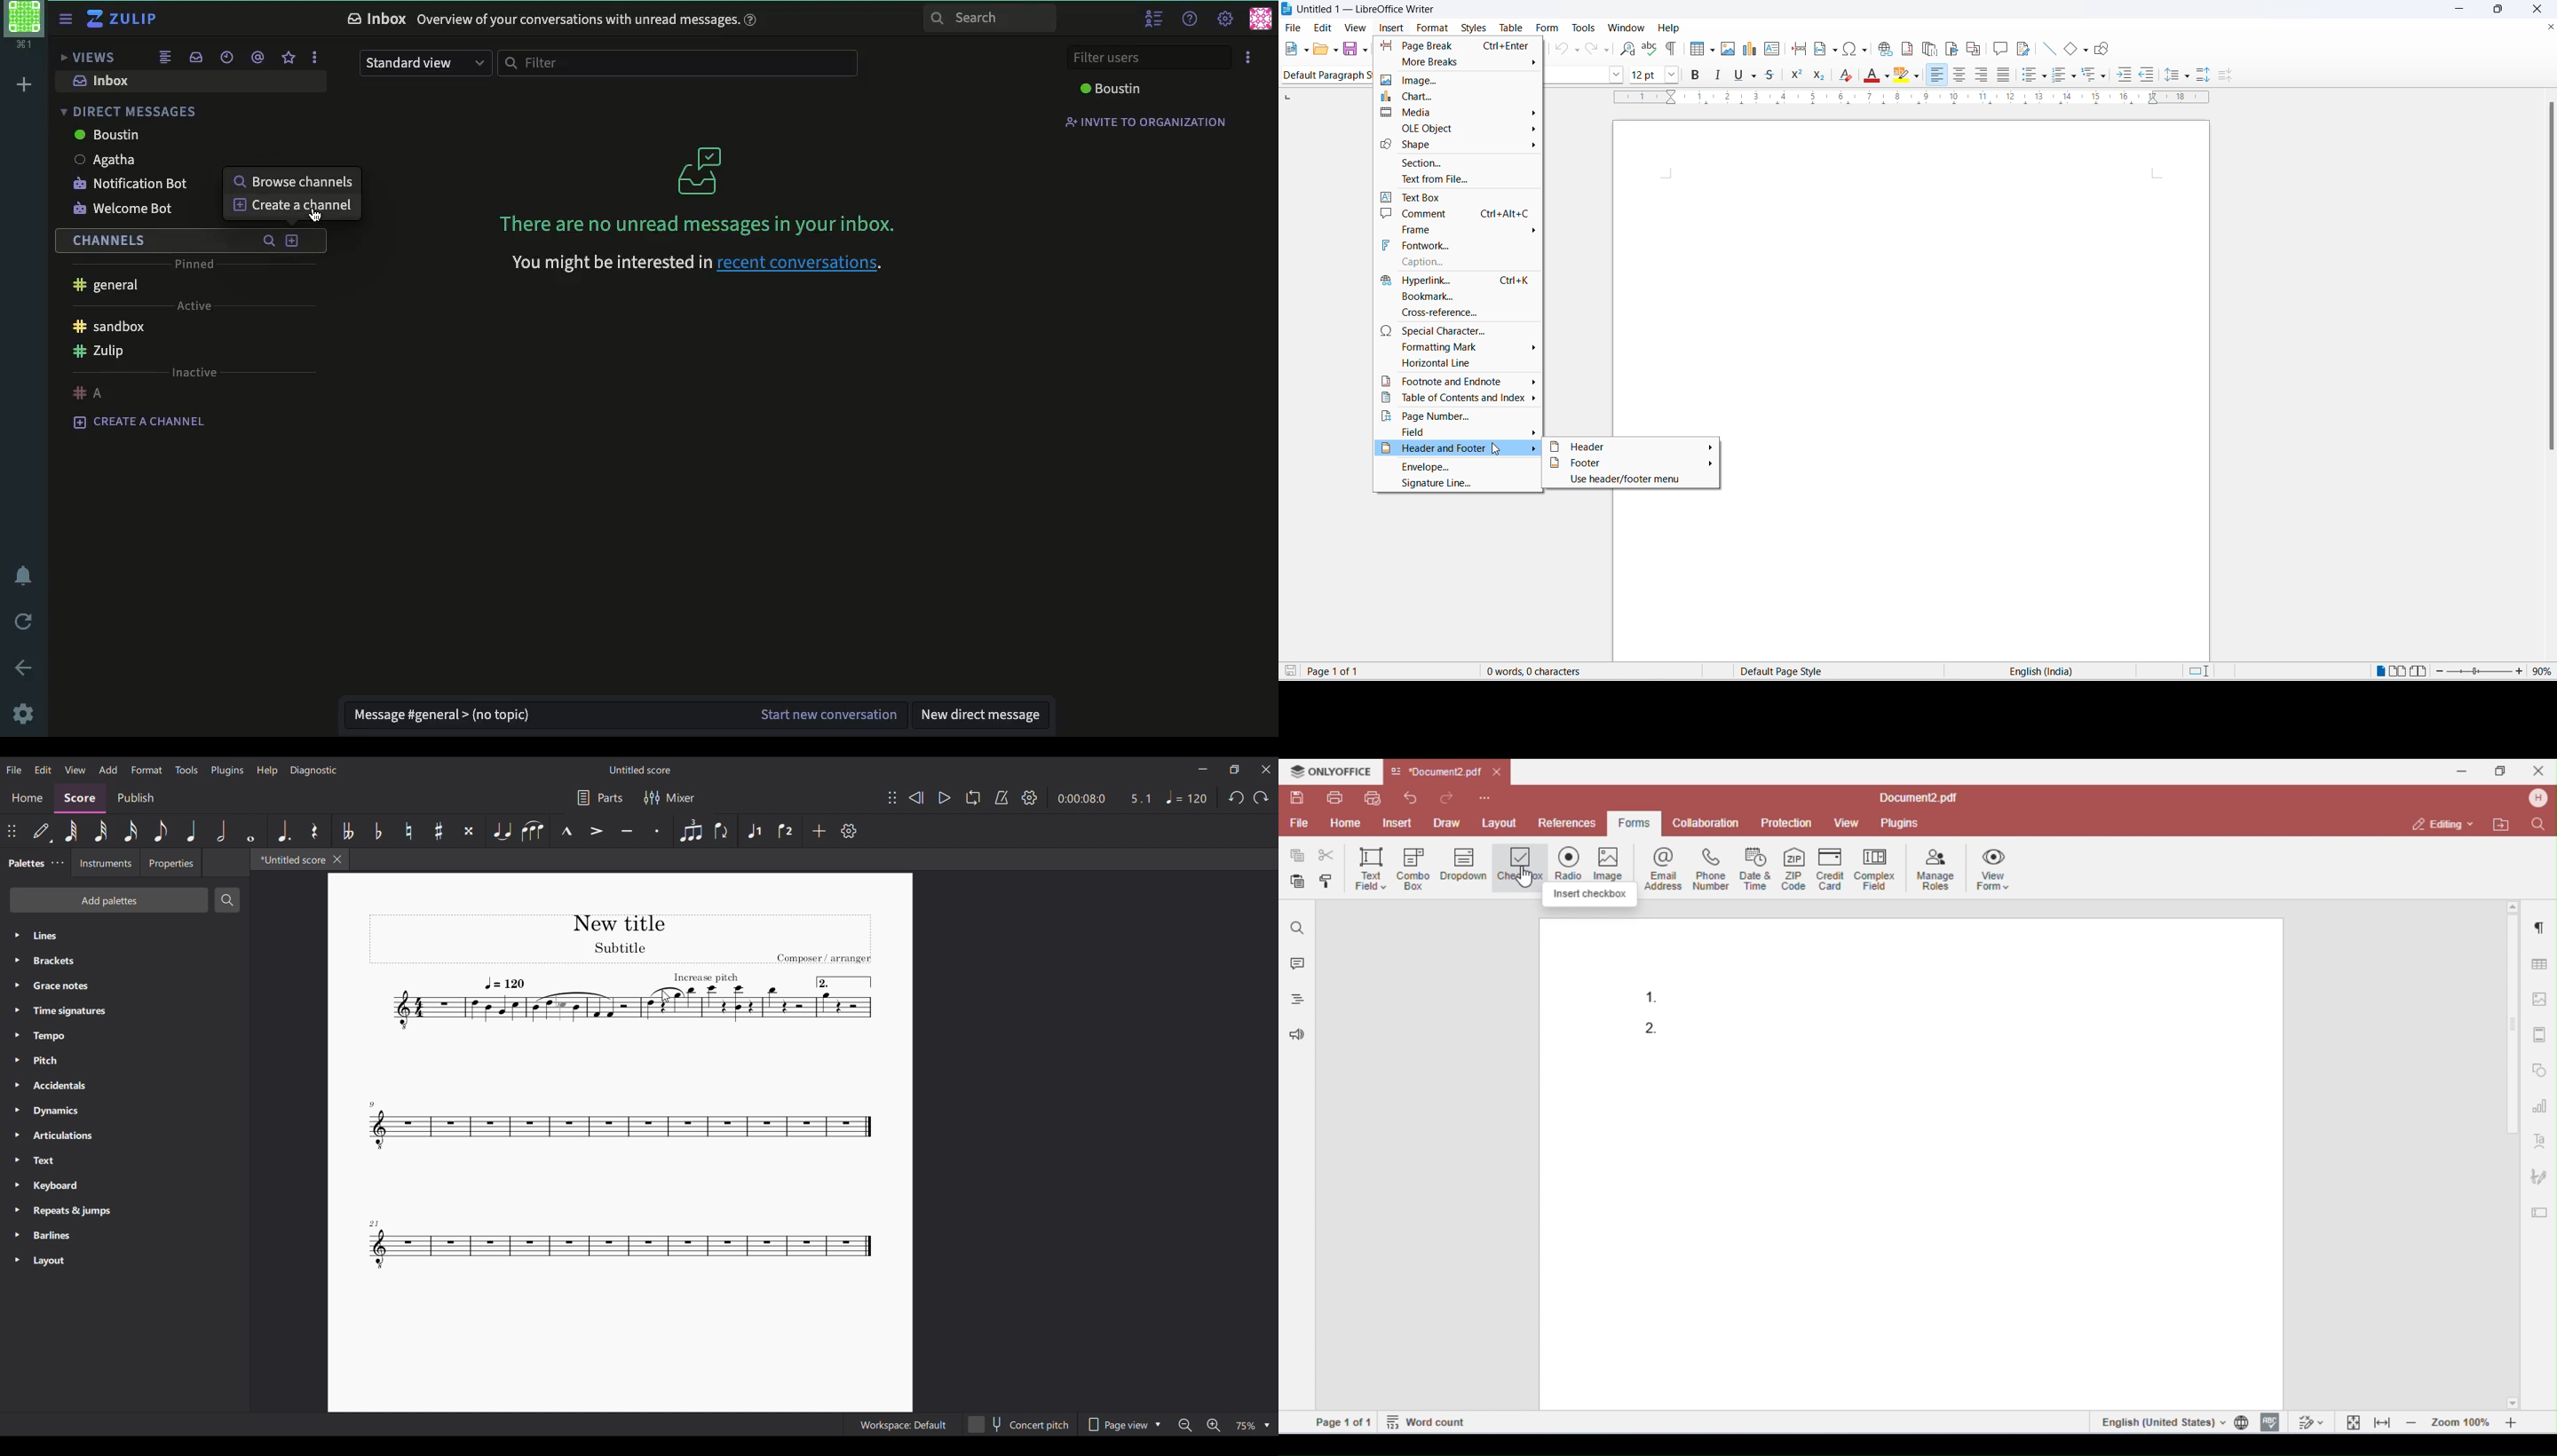 The width and height of the screenshot is (2576, 1456). Describe the element at coordinates (125, 1260) in the screenshot. I see `Layout` at that location.